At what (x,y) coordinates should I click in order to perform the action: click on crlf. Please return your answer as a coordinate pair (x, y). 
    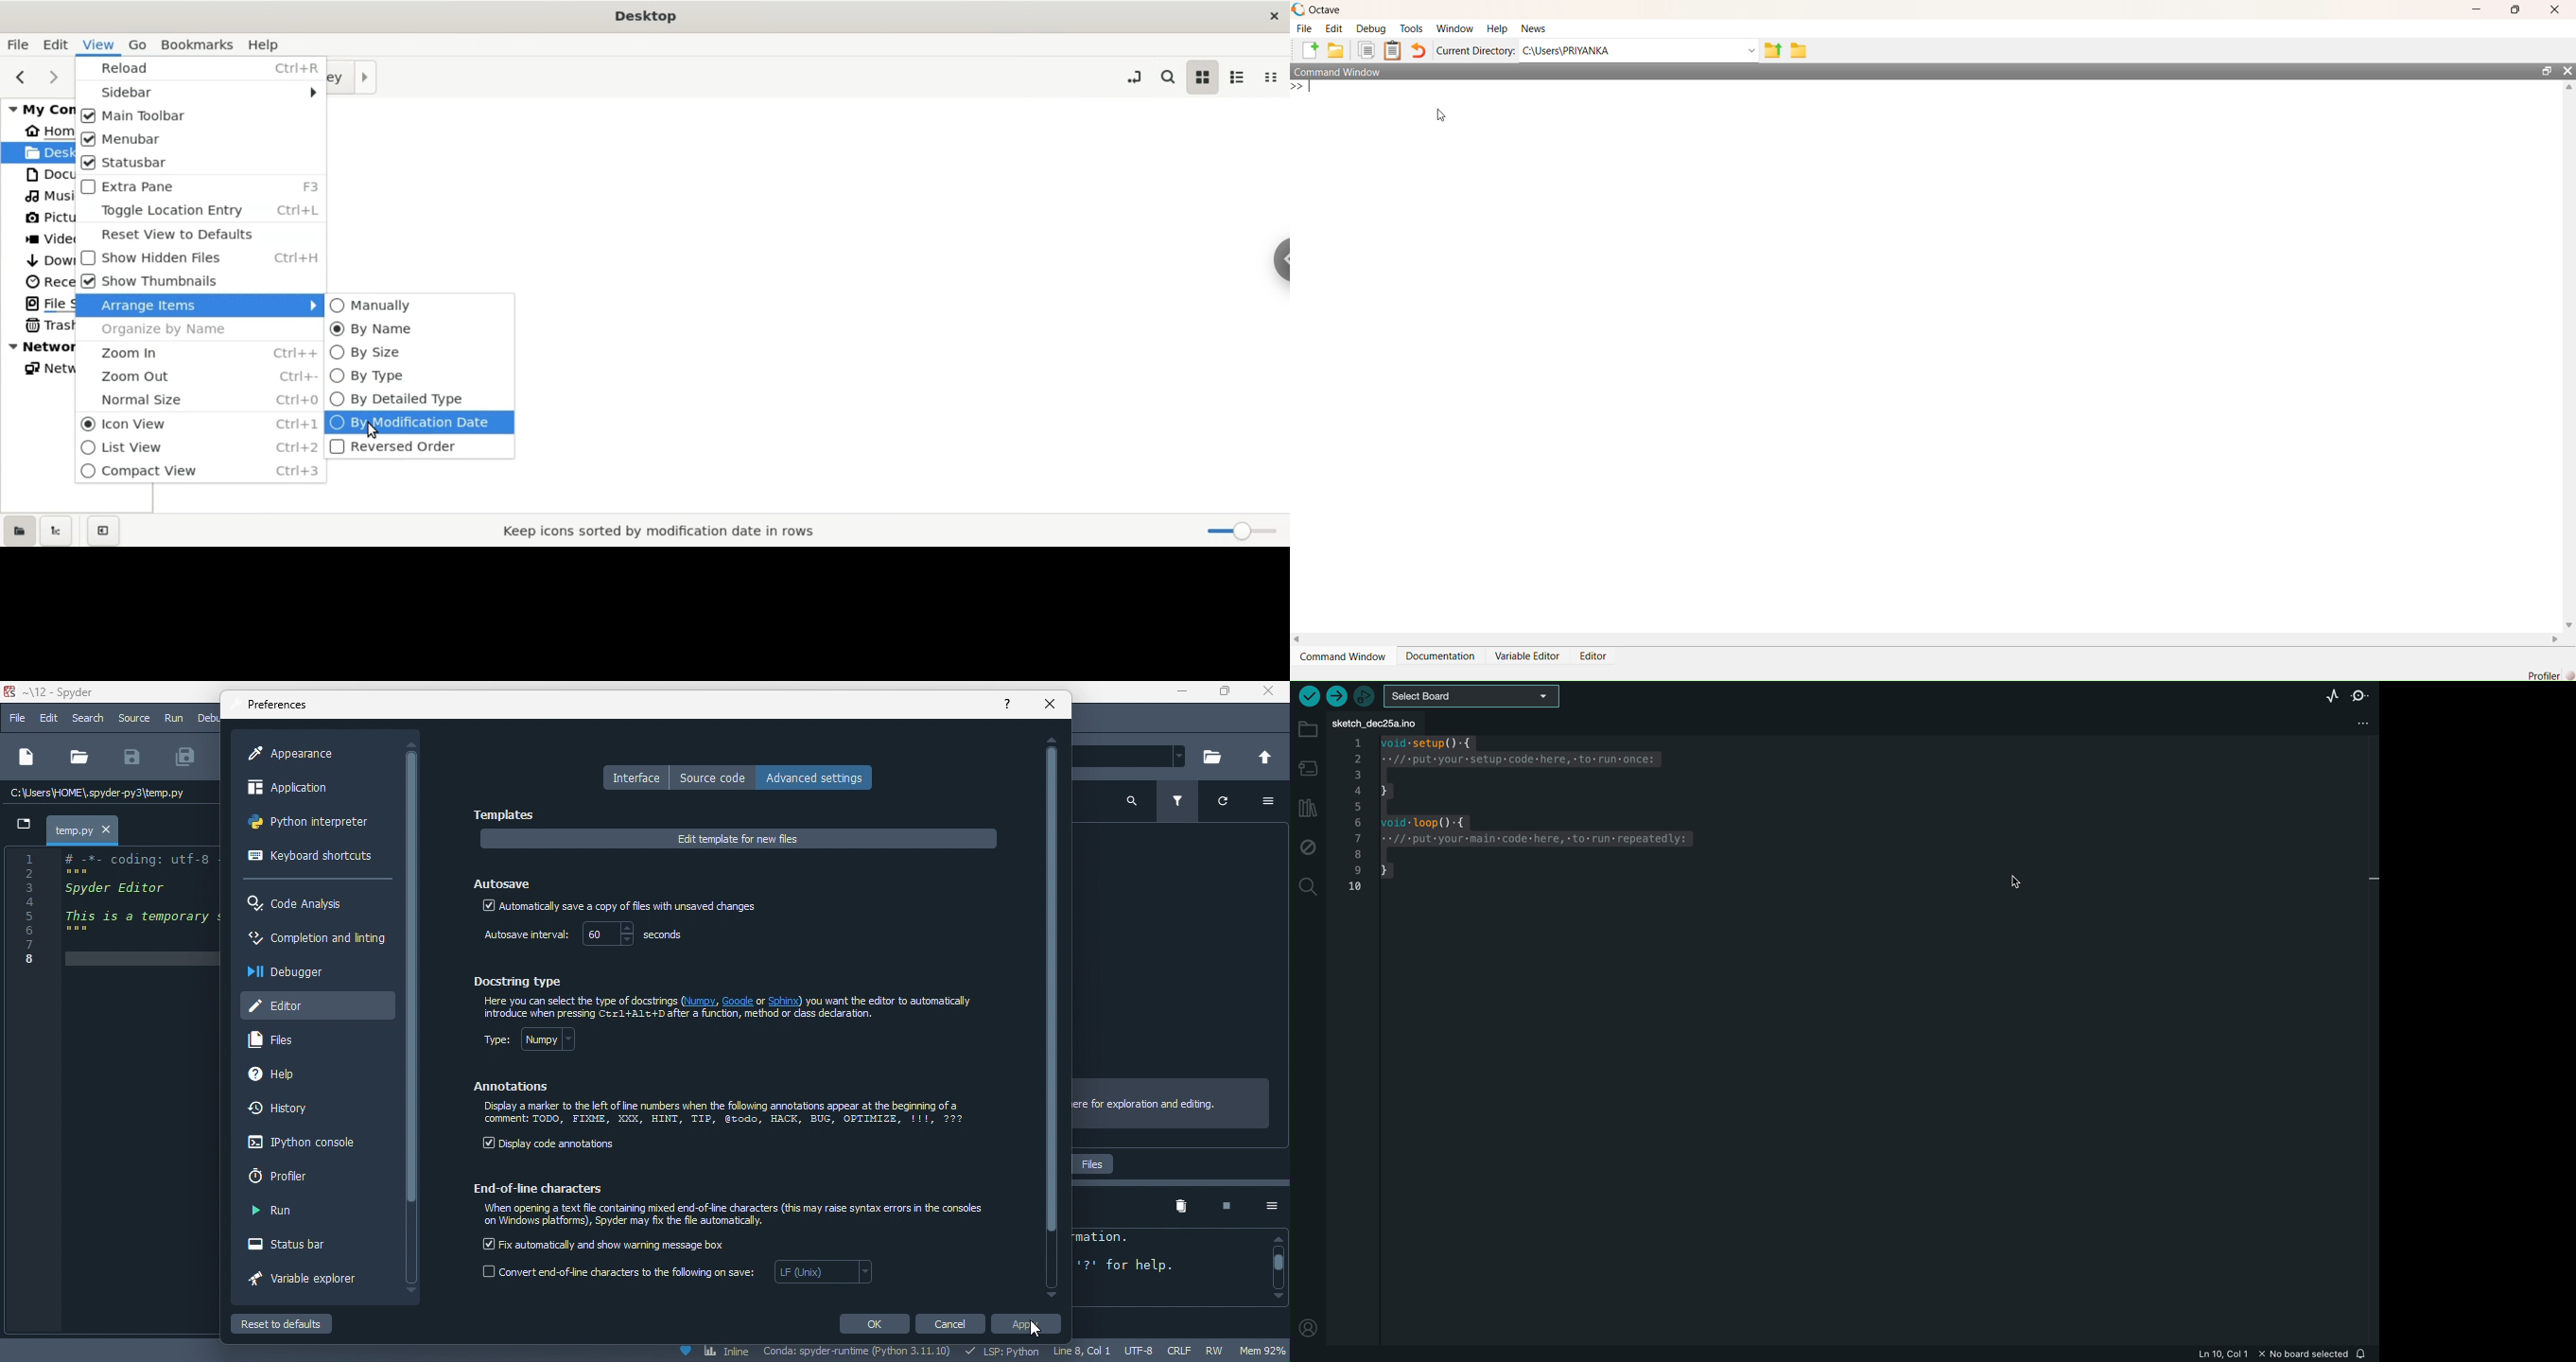
    Looking at the image, I should click on (1182, 1351).